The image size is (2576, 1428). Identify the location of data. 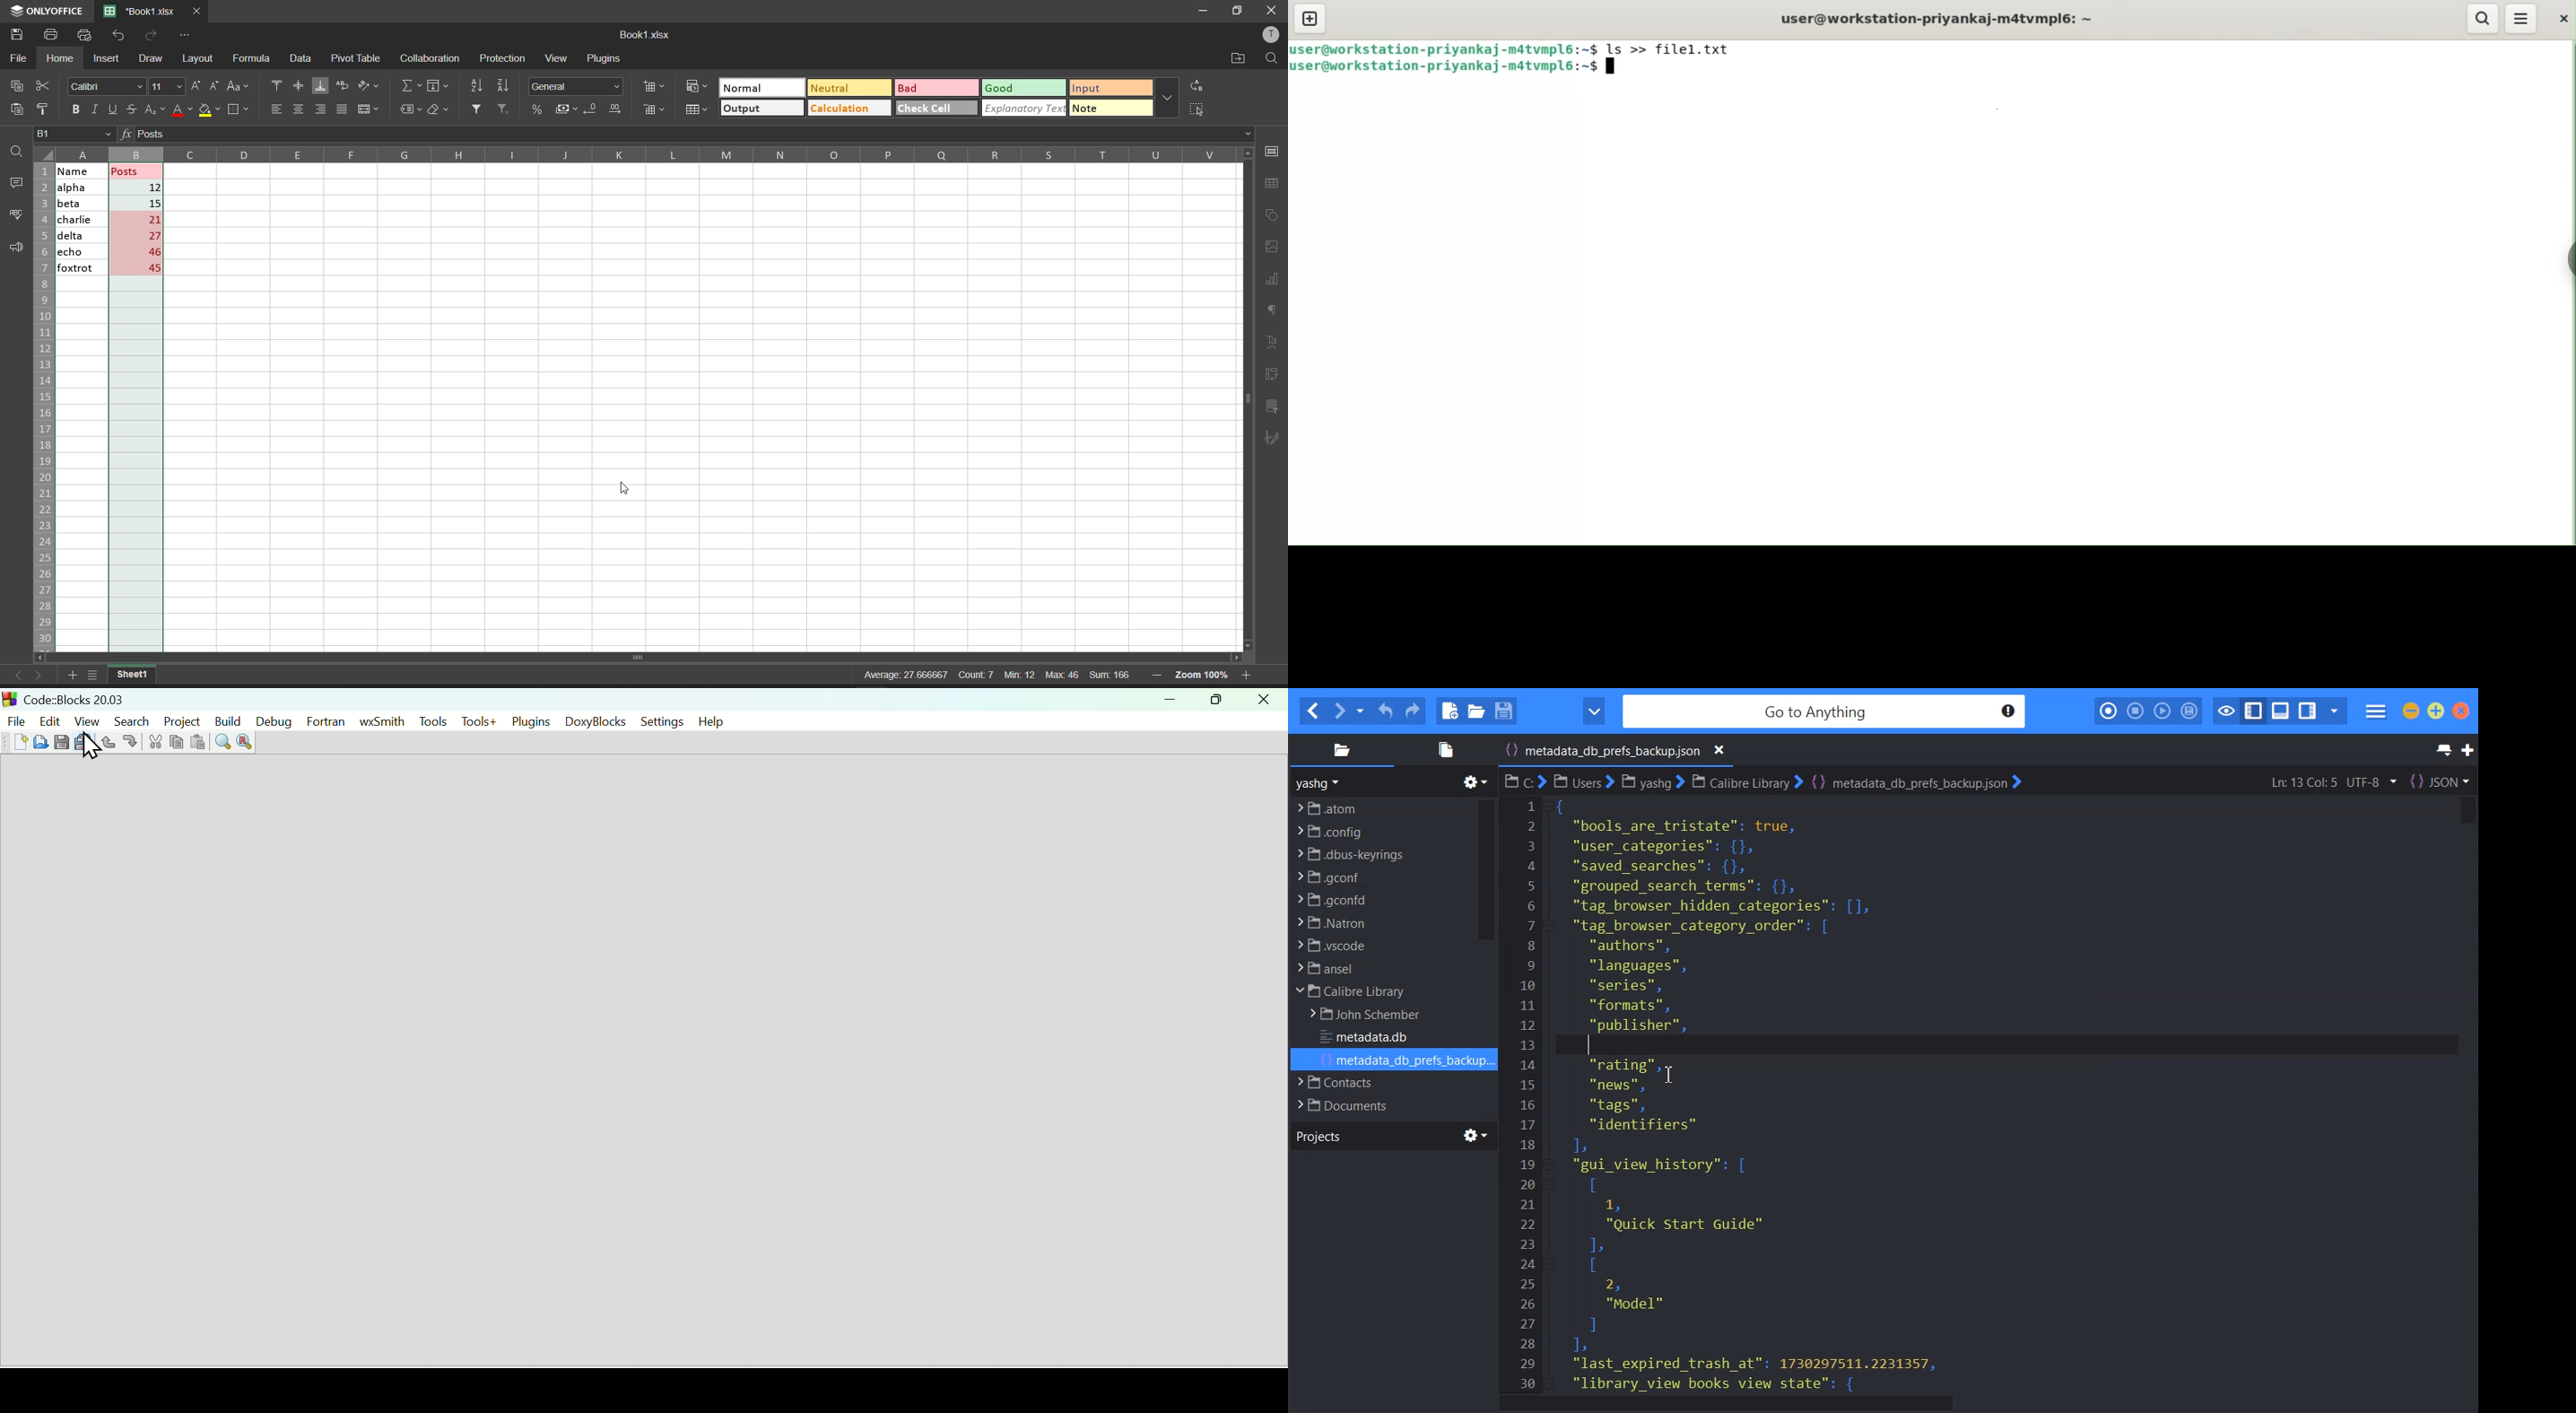
(303, 59).